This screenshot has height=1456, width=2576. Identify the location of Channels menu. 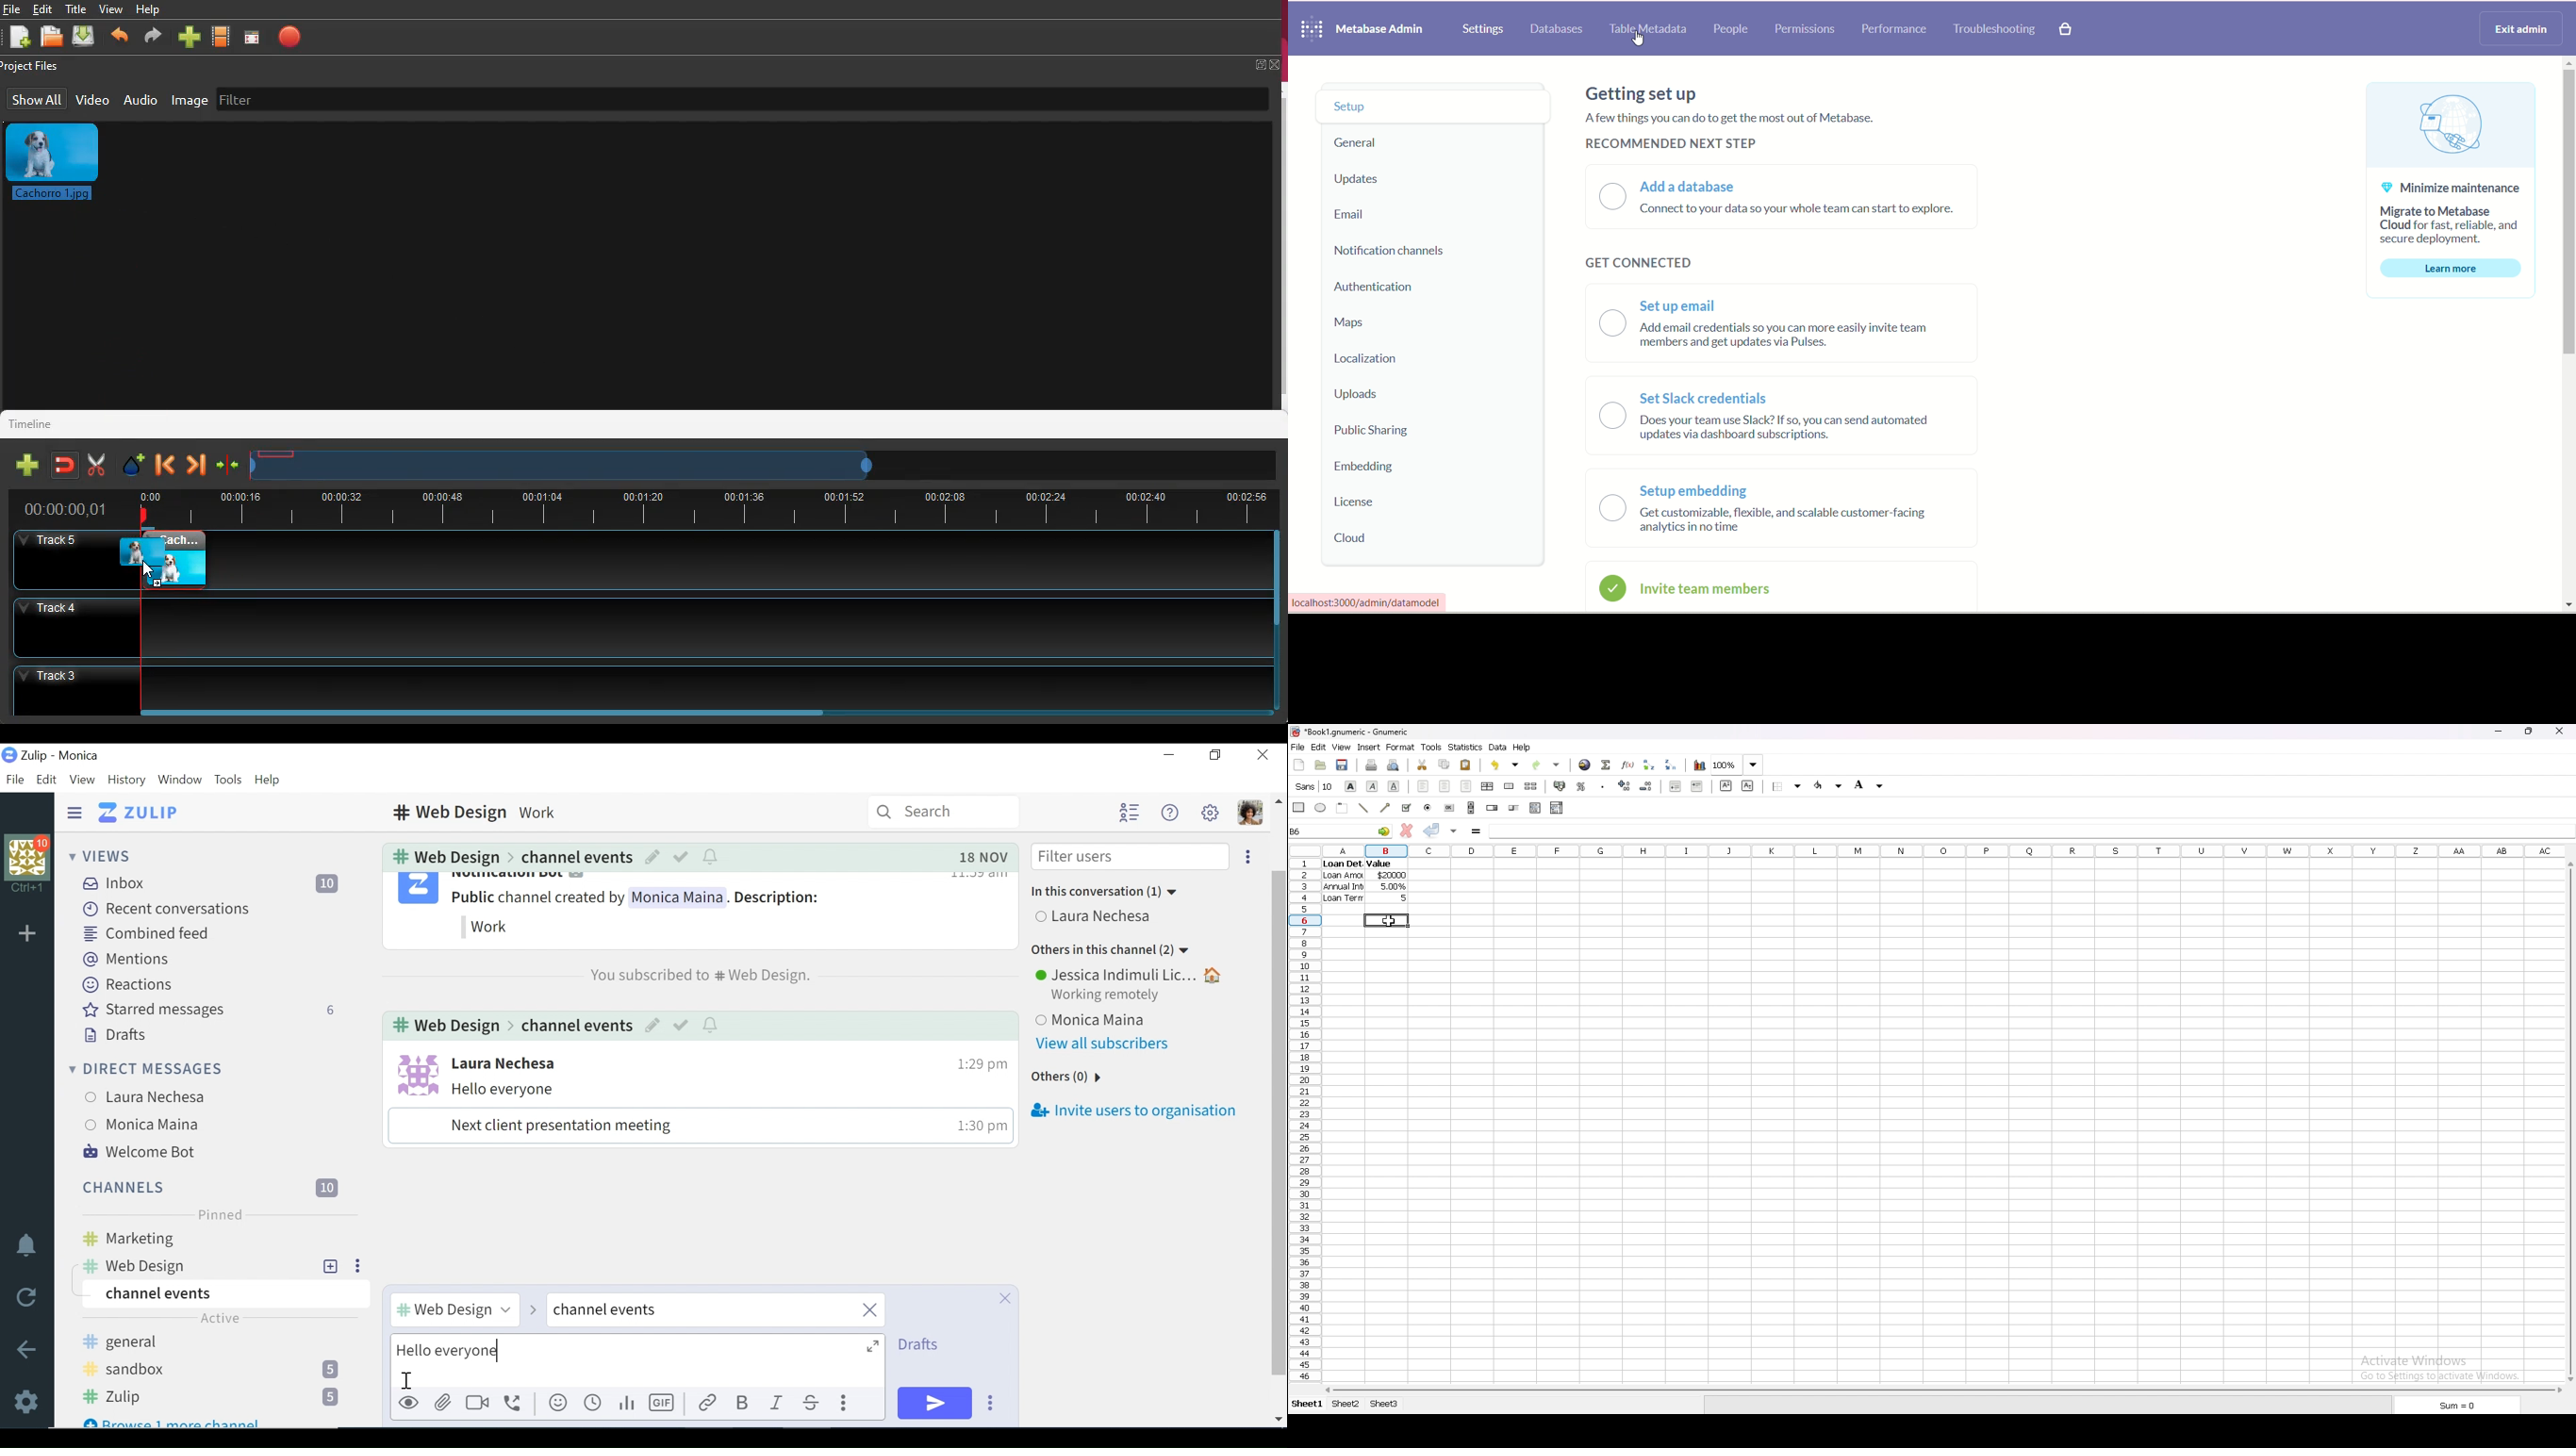
(208, 1186).